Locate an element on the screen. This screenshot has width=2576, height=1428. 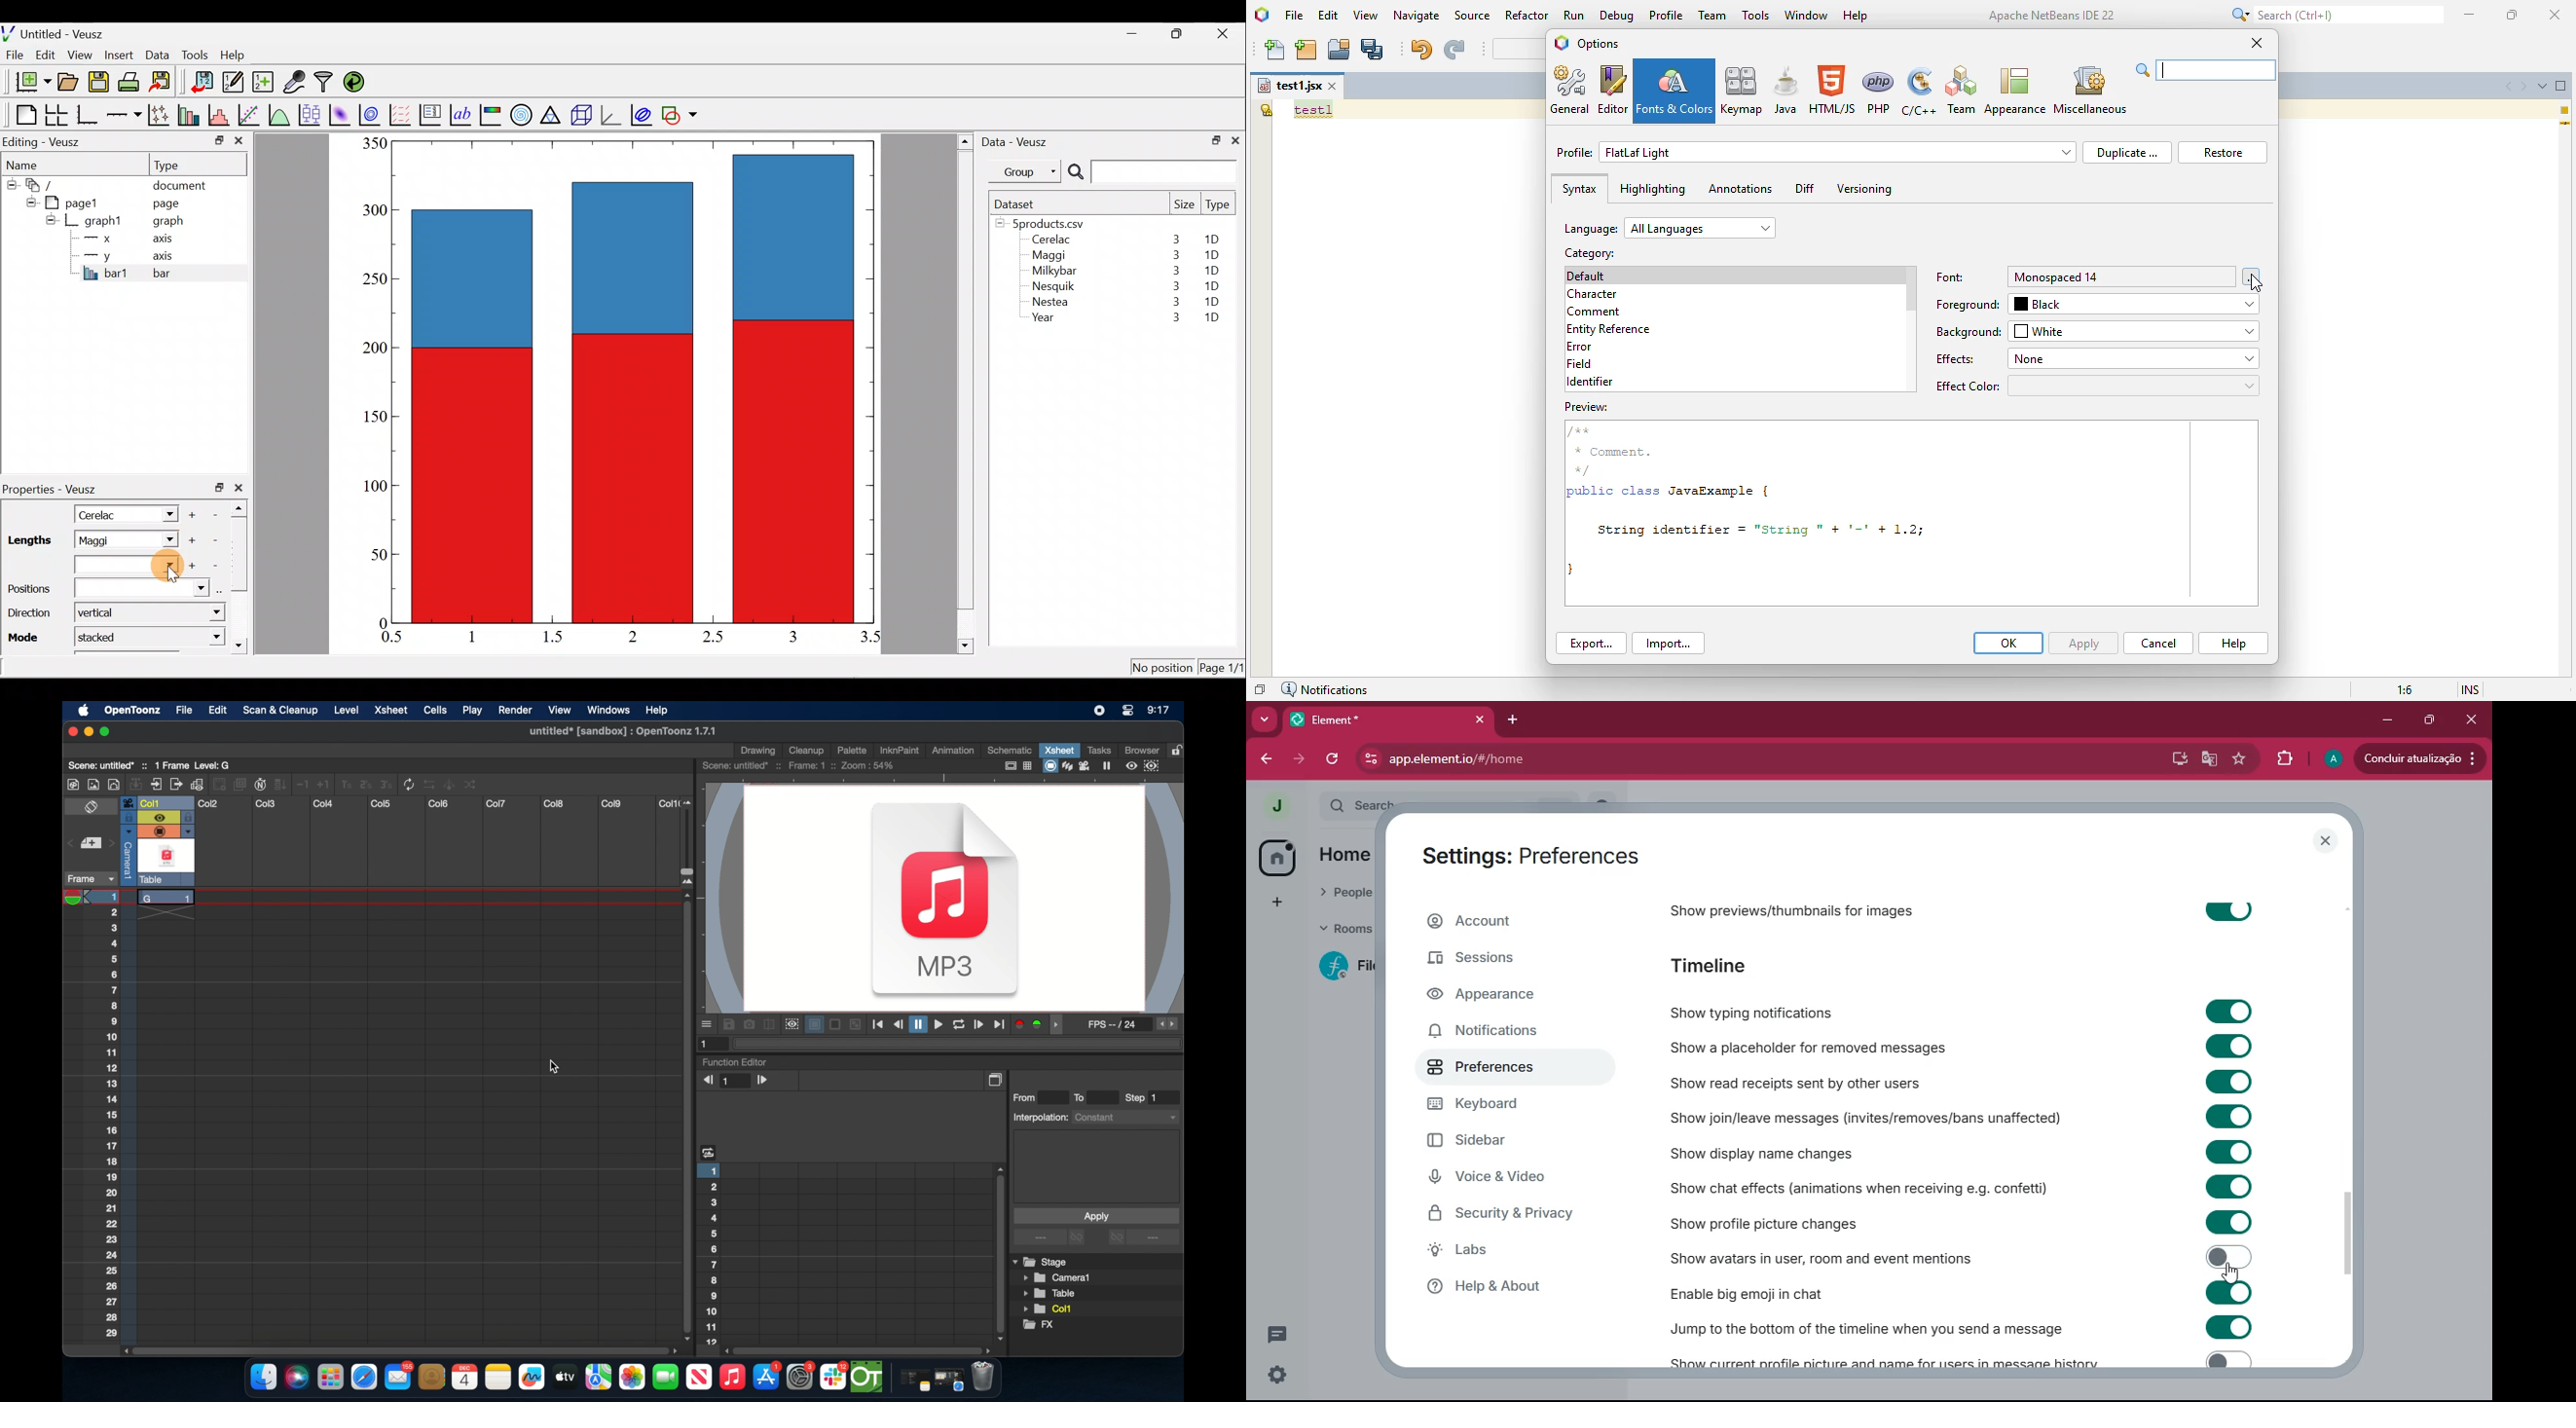
jump to the bottom of the timeline when you send a message is located at coordinates (1870, 1324).